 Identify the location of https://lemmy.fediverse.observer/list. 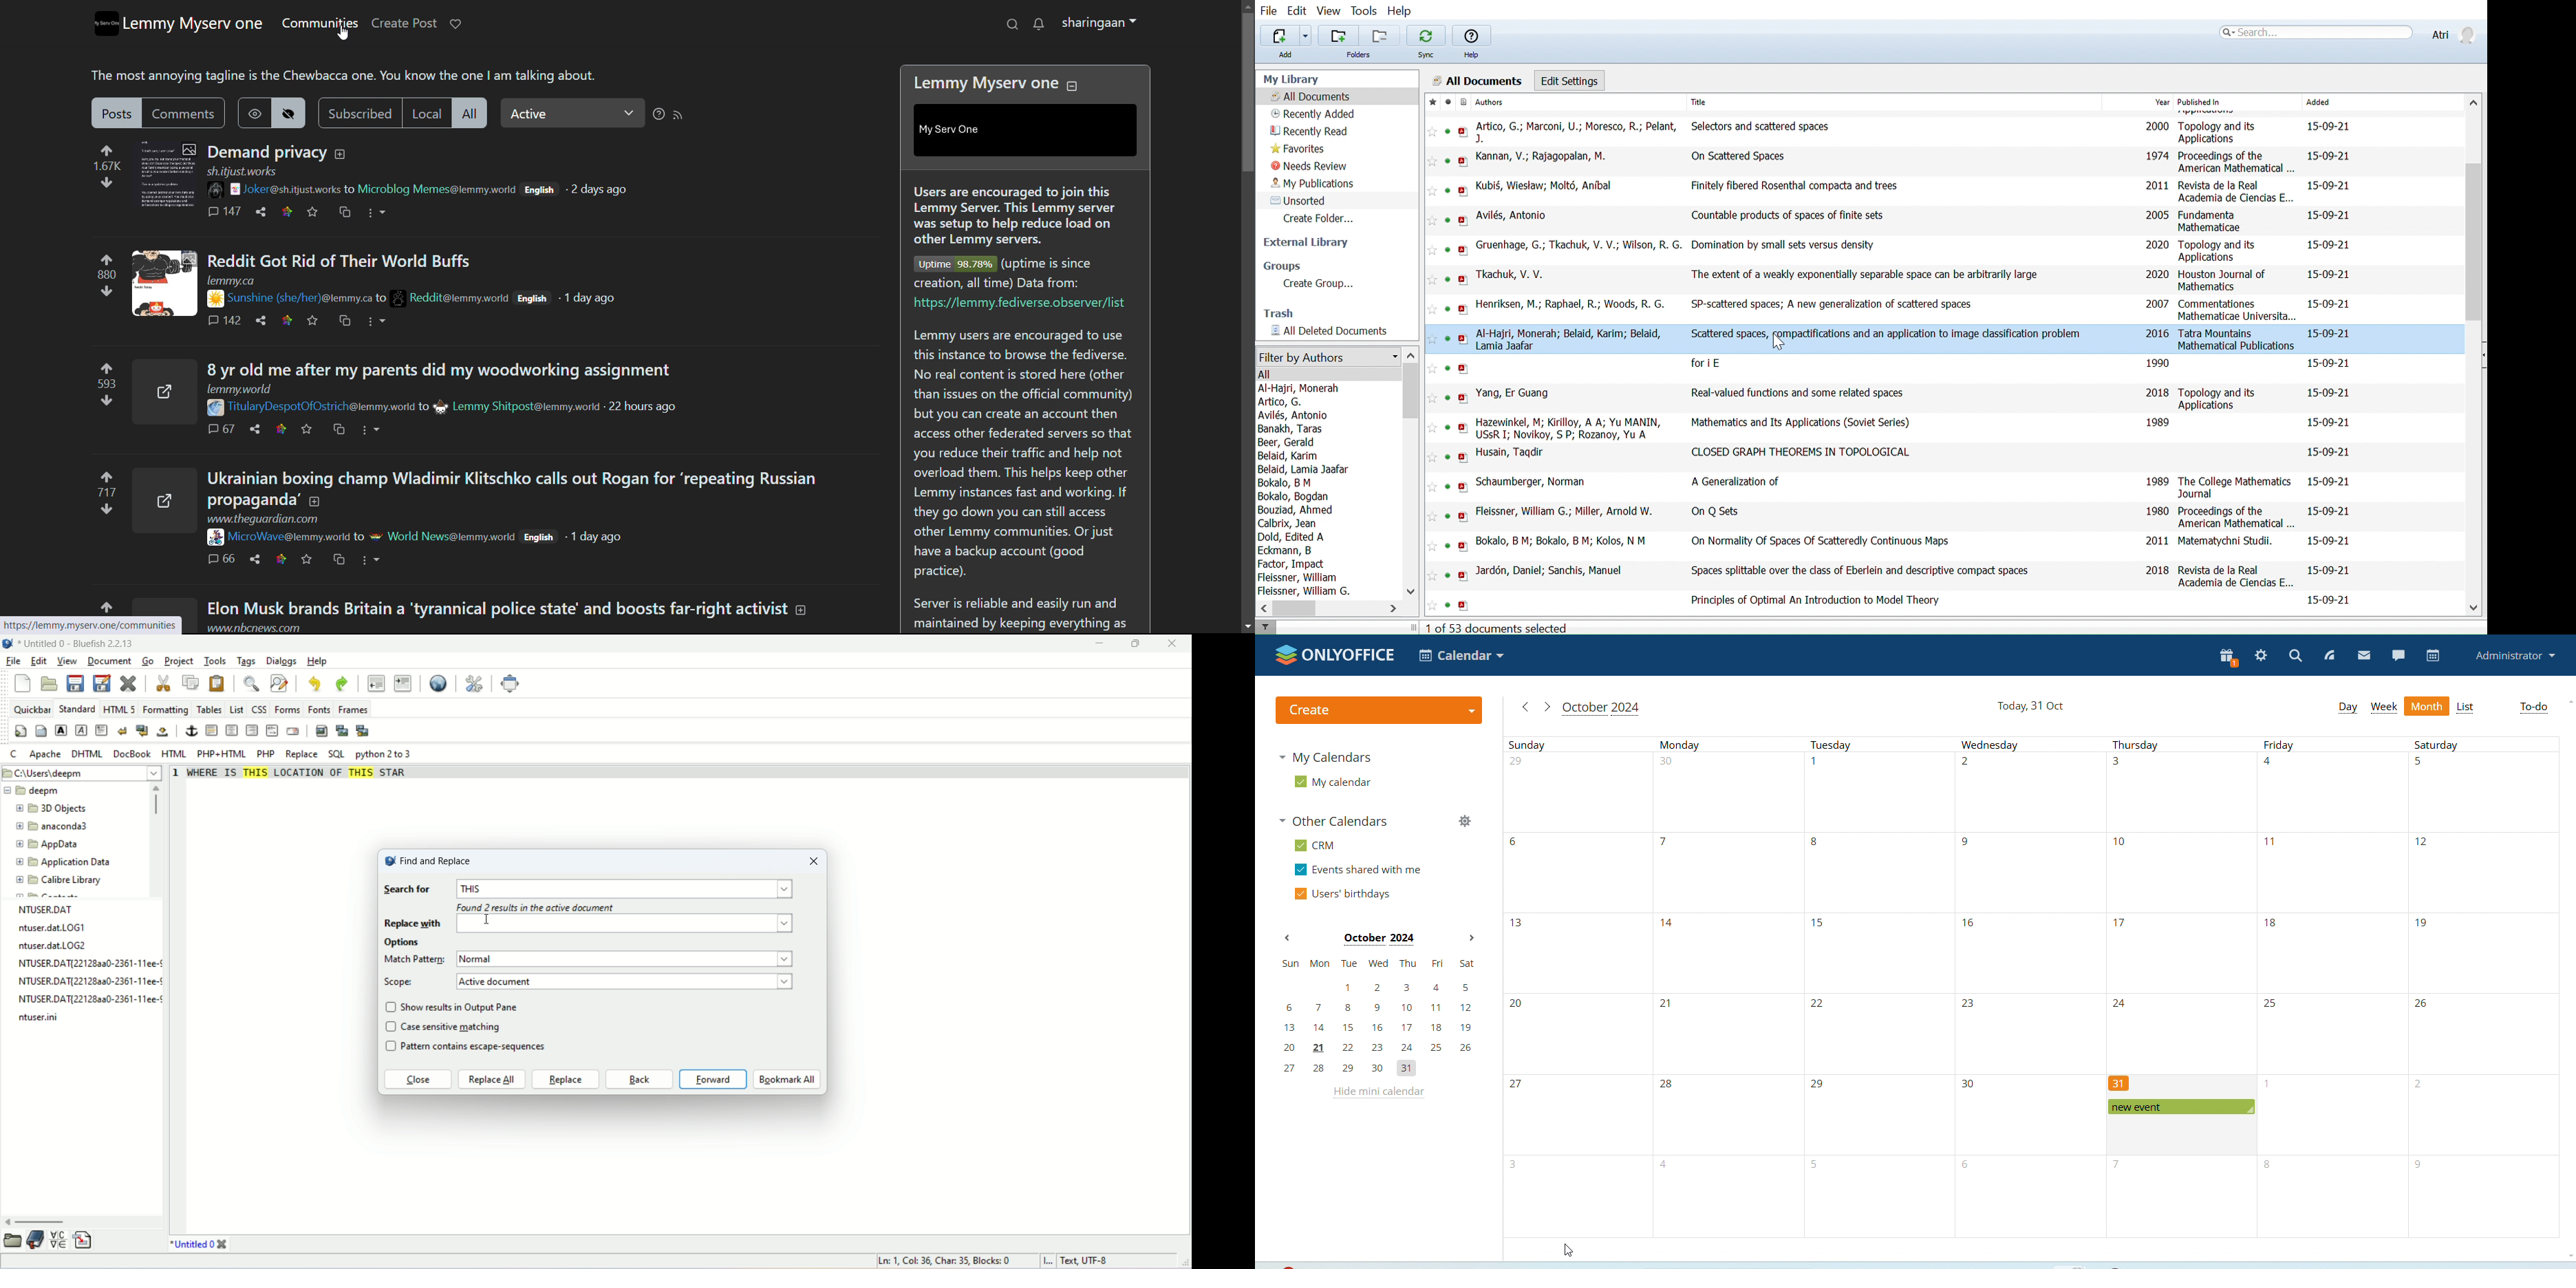
(1018, 305).